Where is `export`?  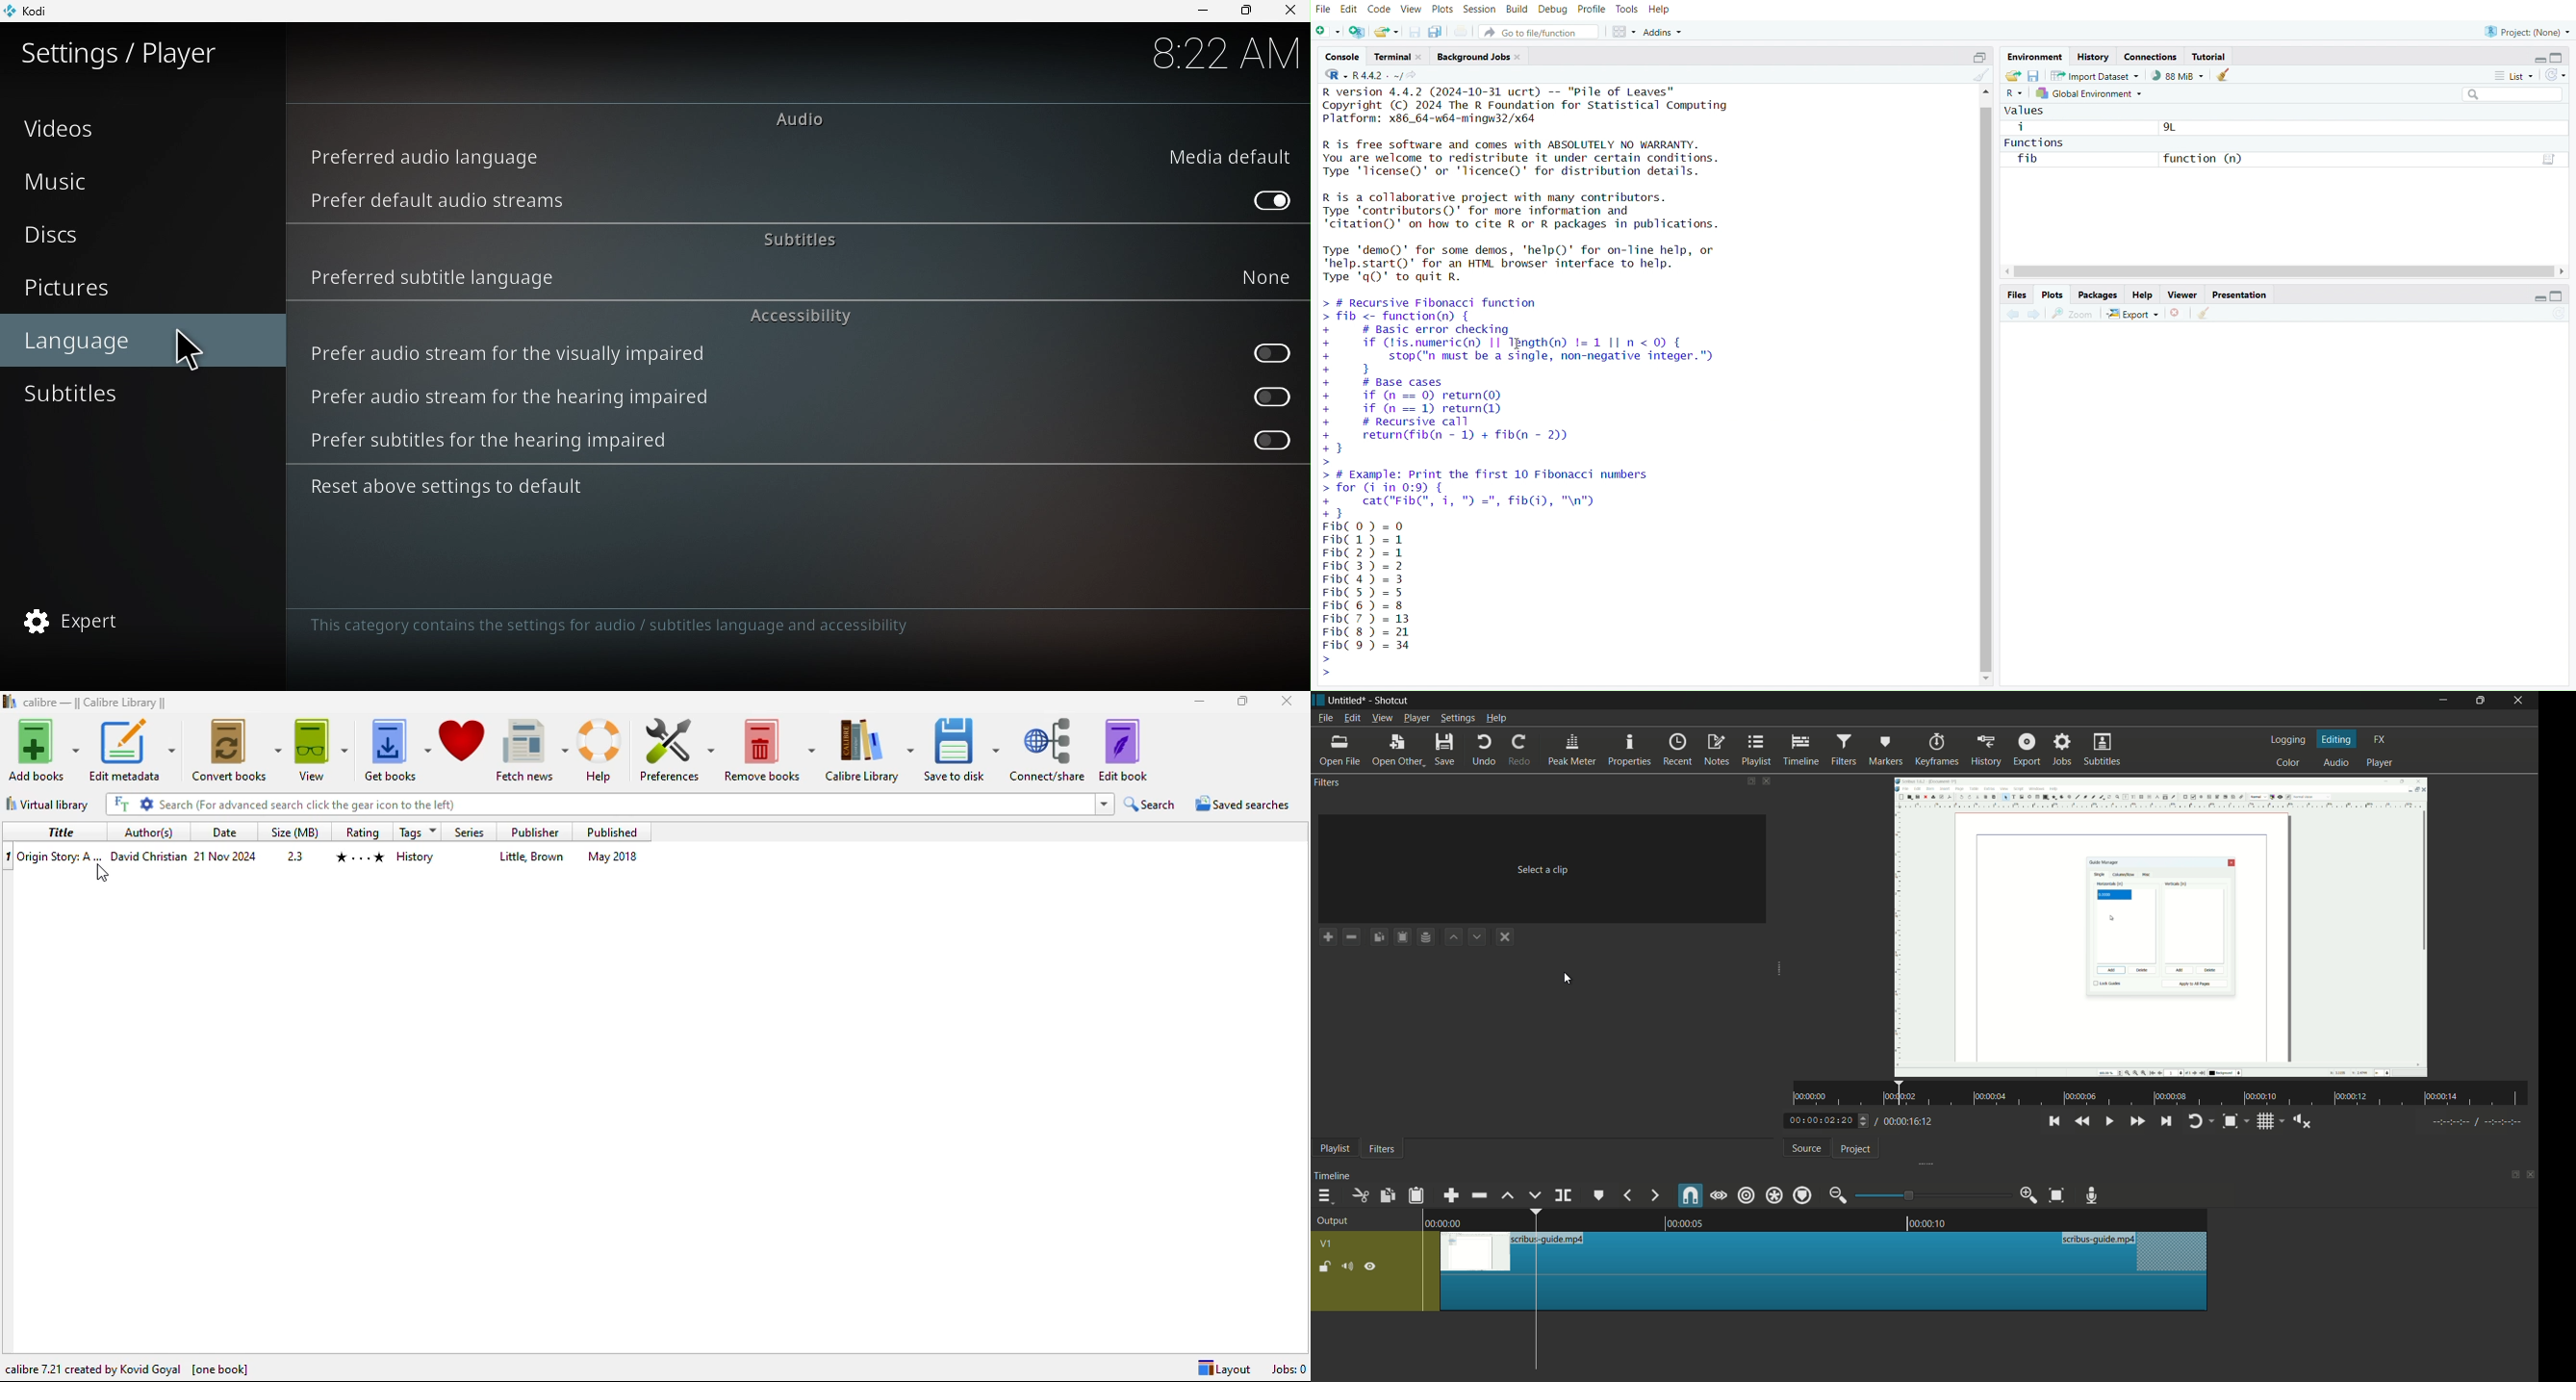
export is located at coordinates (2027, 751).